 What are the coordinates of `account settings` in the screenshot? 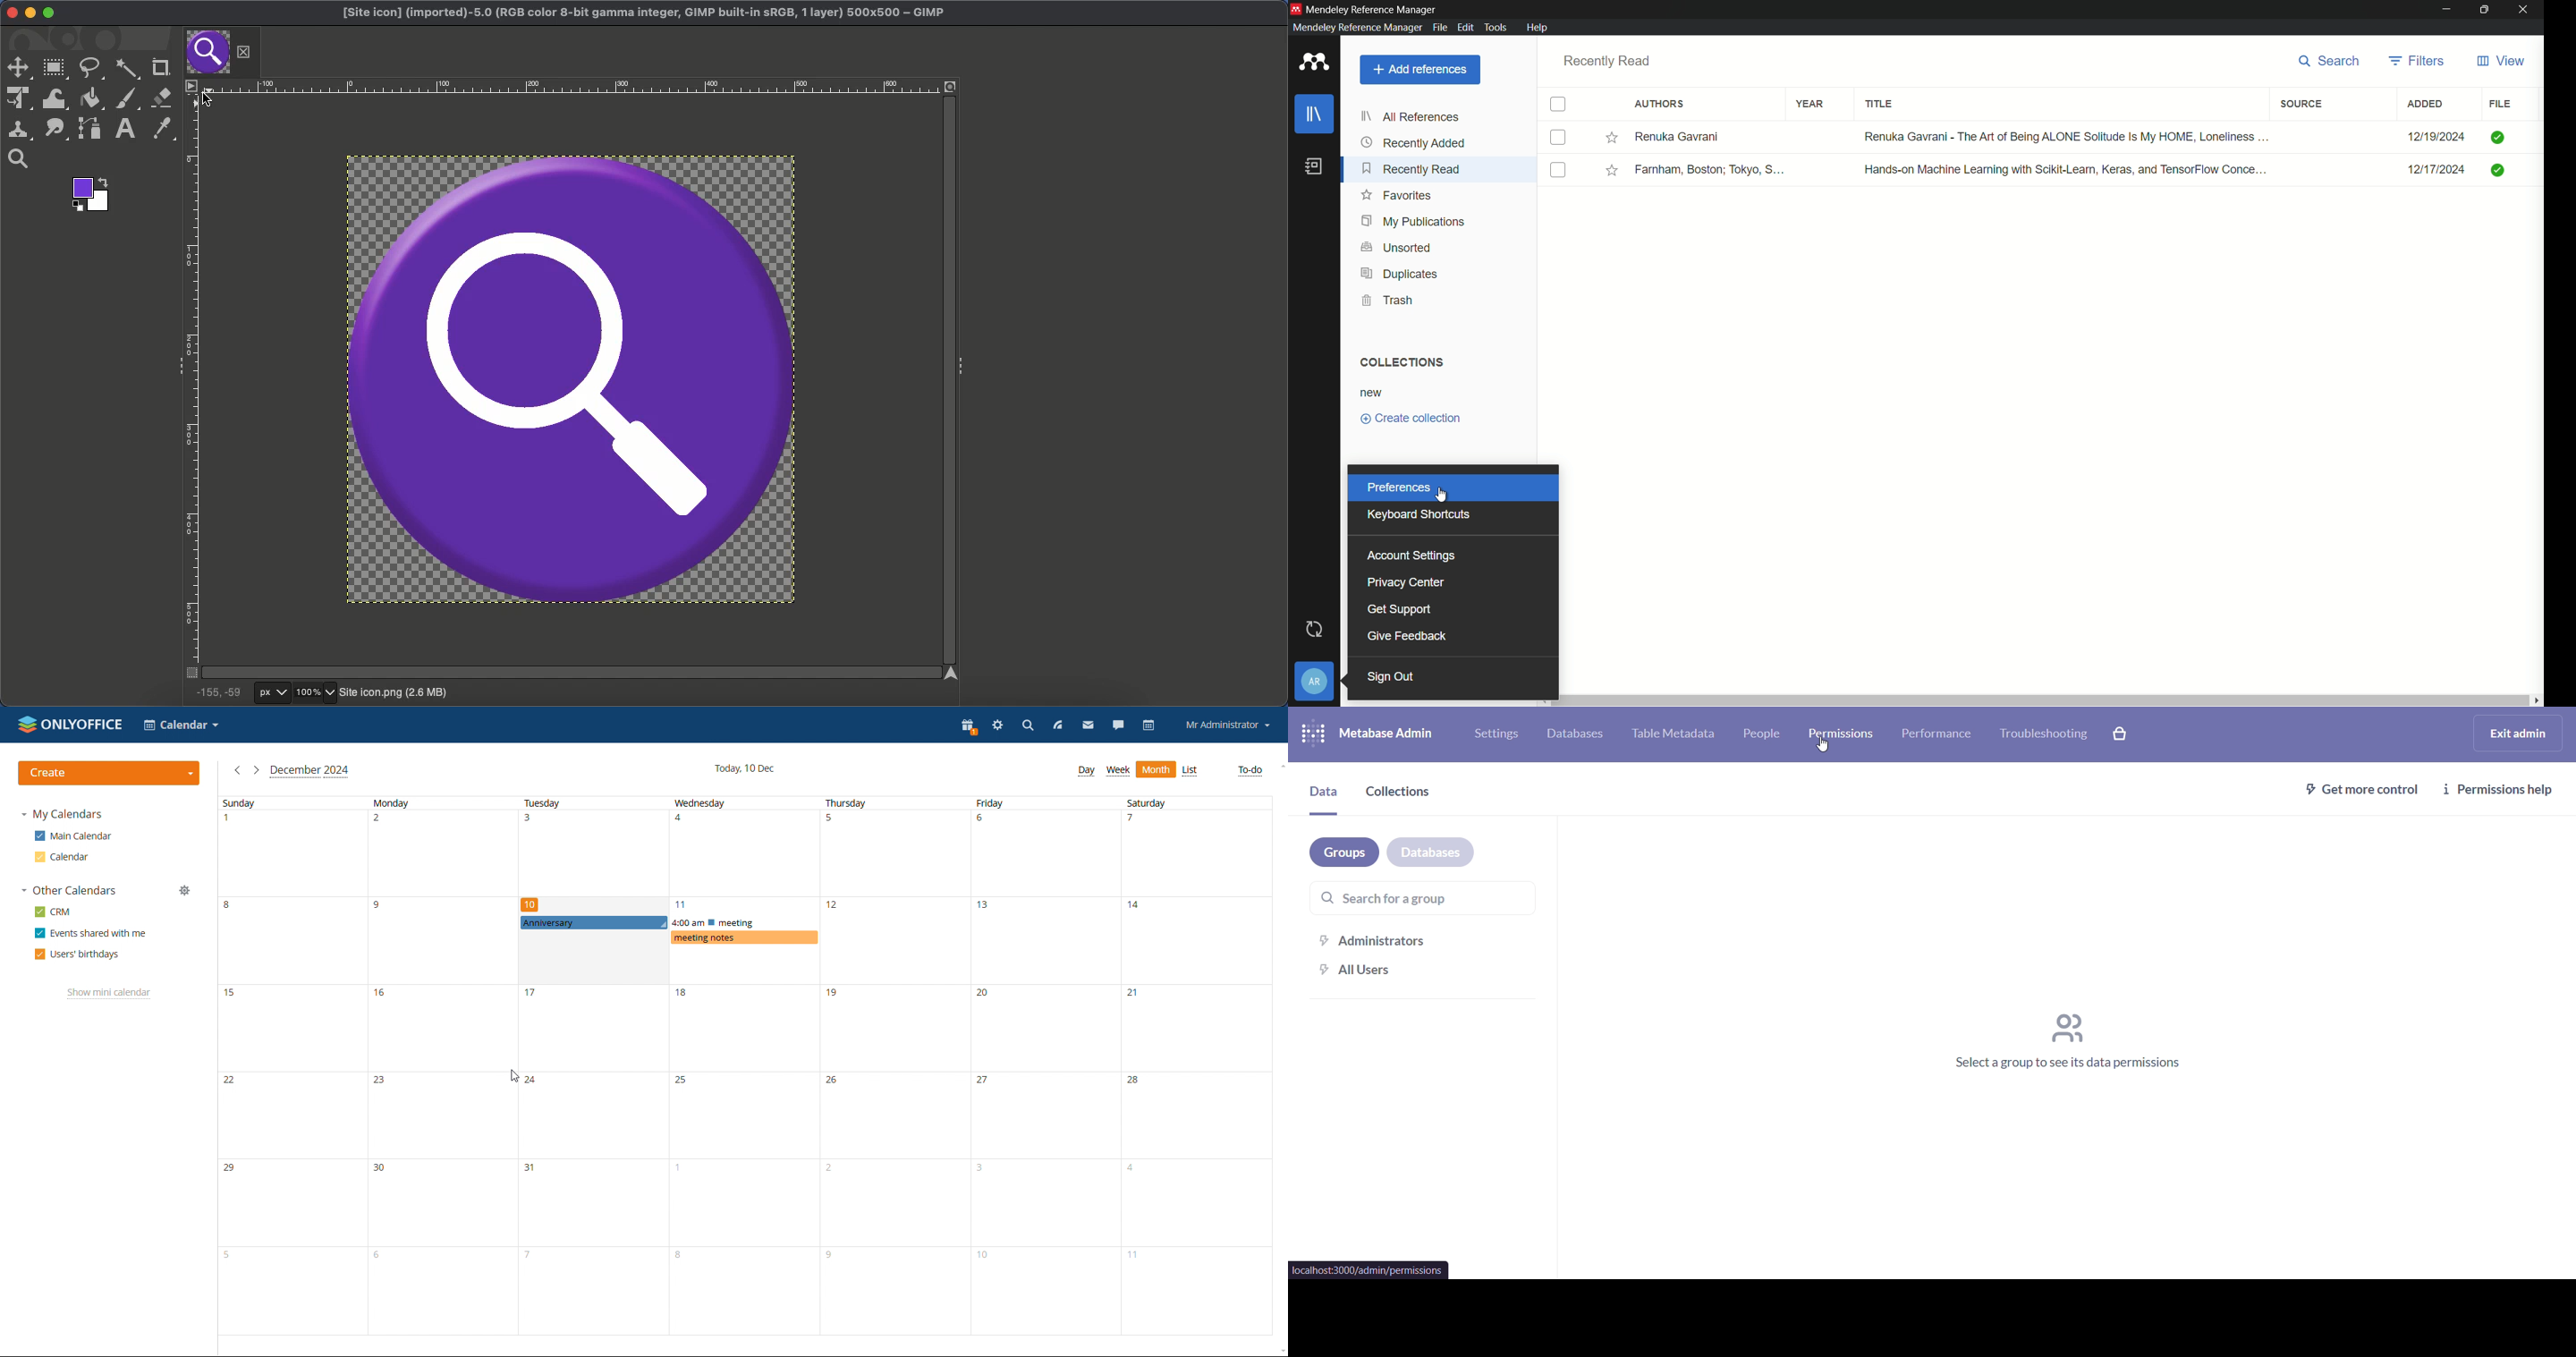 It's located at (1410, 556).